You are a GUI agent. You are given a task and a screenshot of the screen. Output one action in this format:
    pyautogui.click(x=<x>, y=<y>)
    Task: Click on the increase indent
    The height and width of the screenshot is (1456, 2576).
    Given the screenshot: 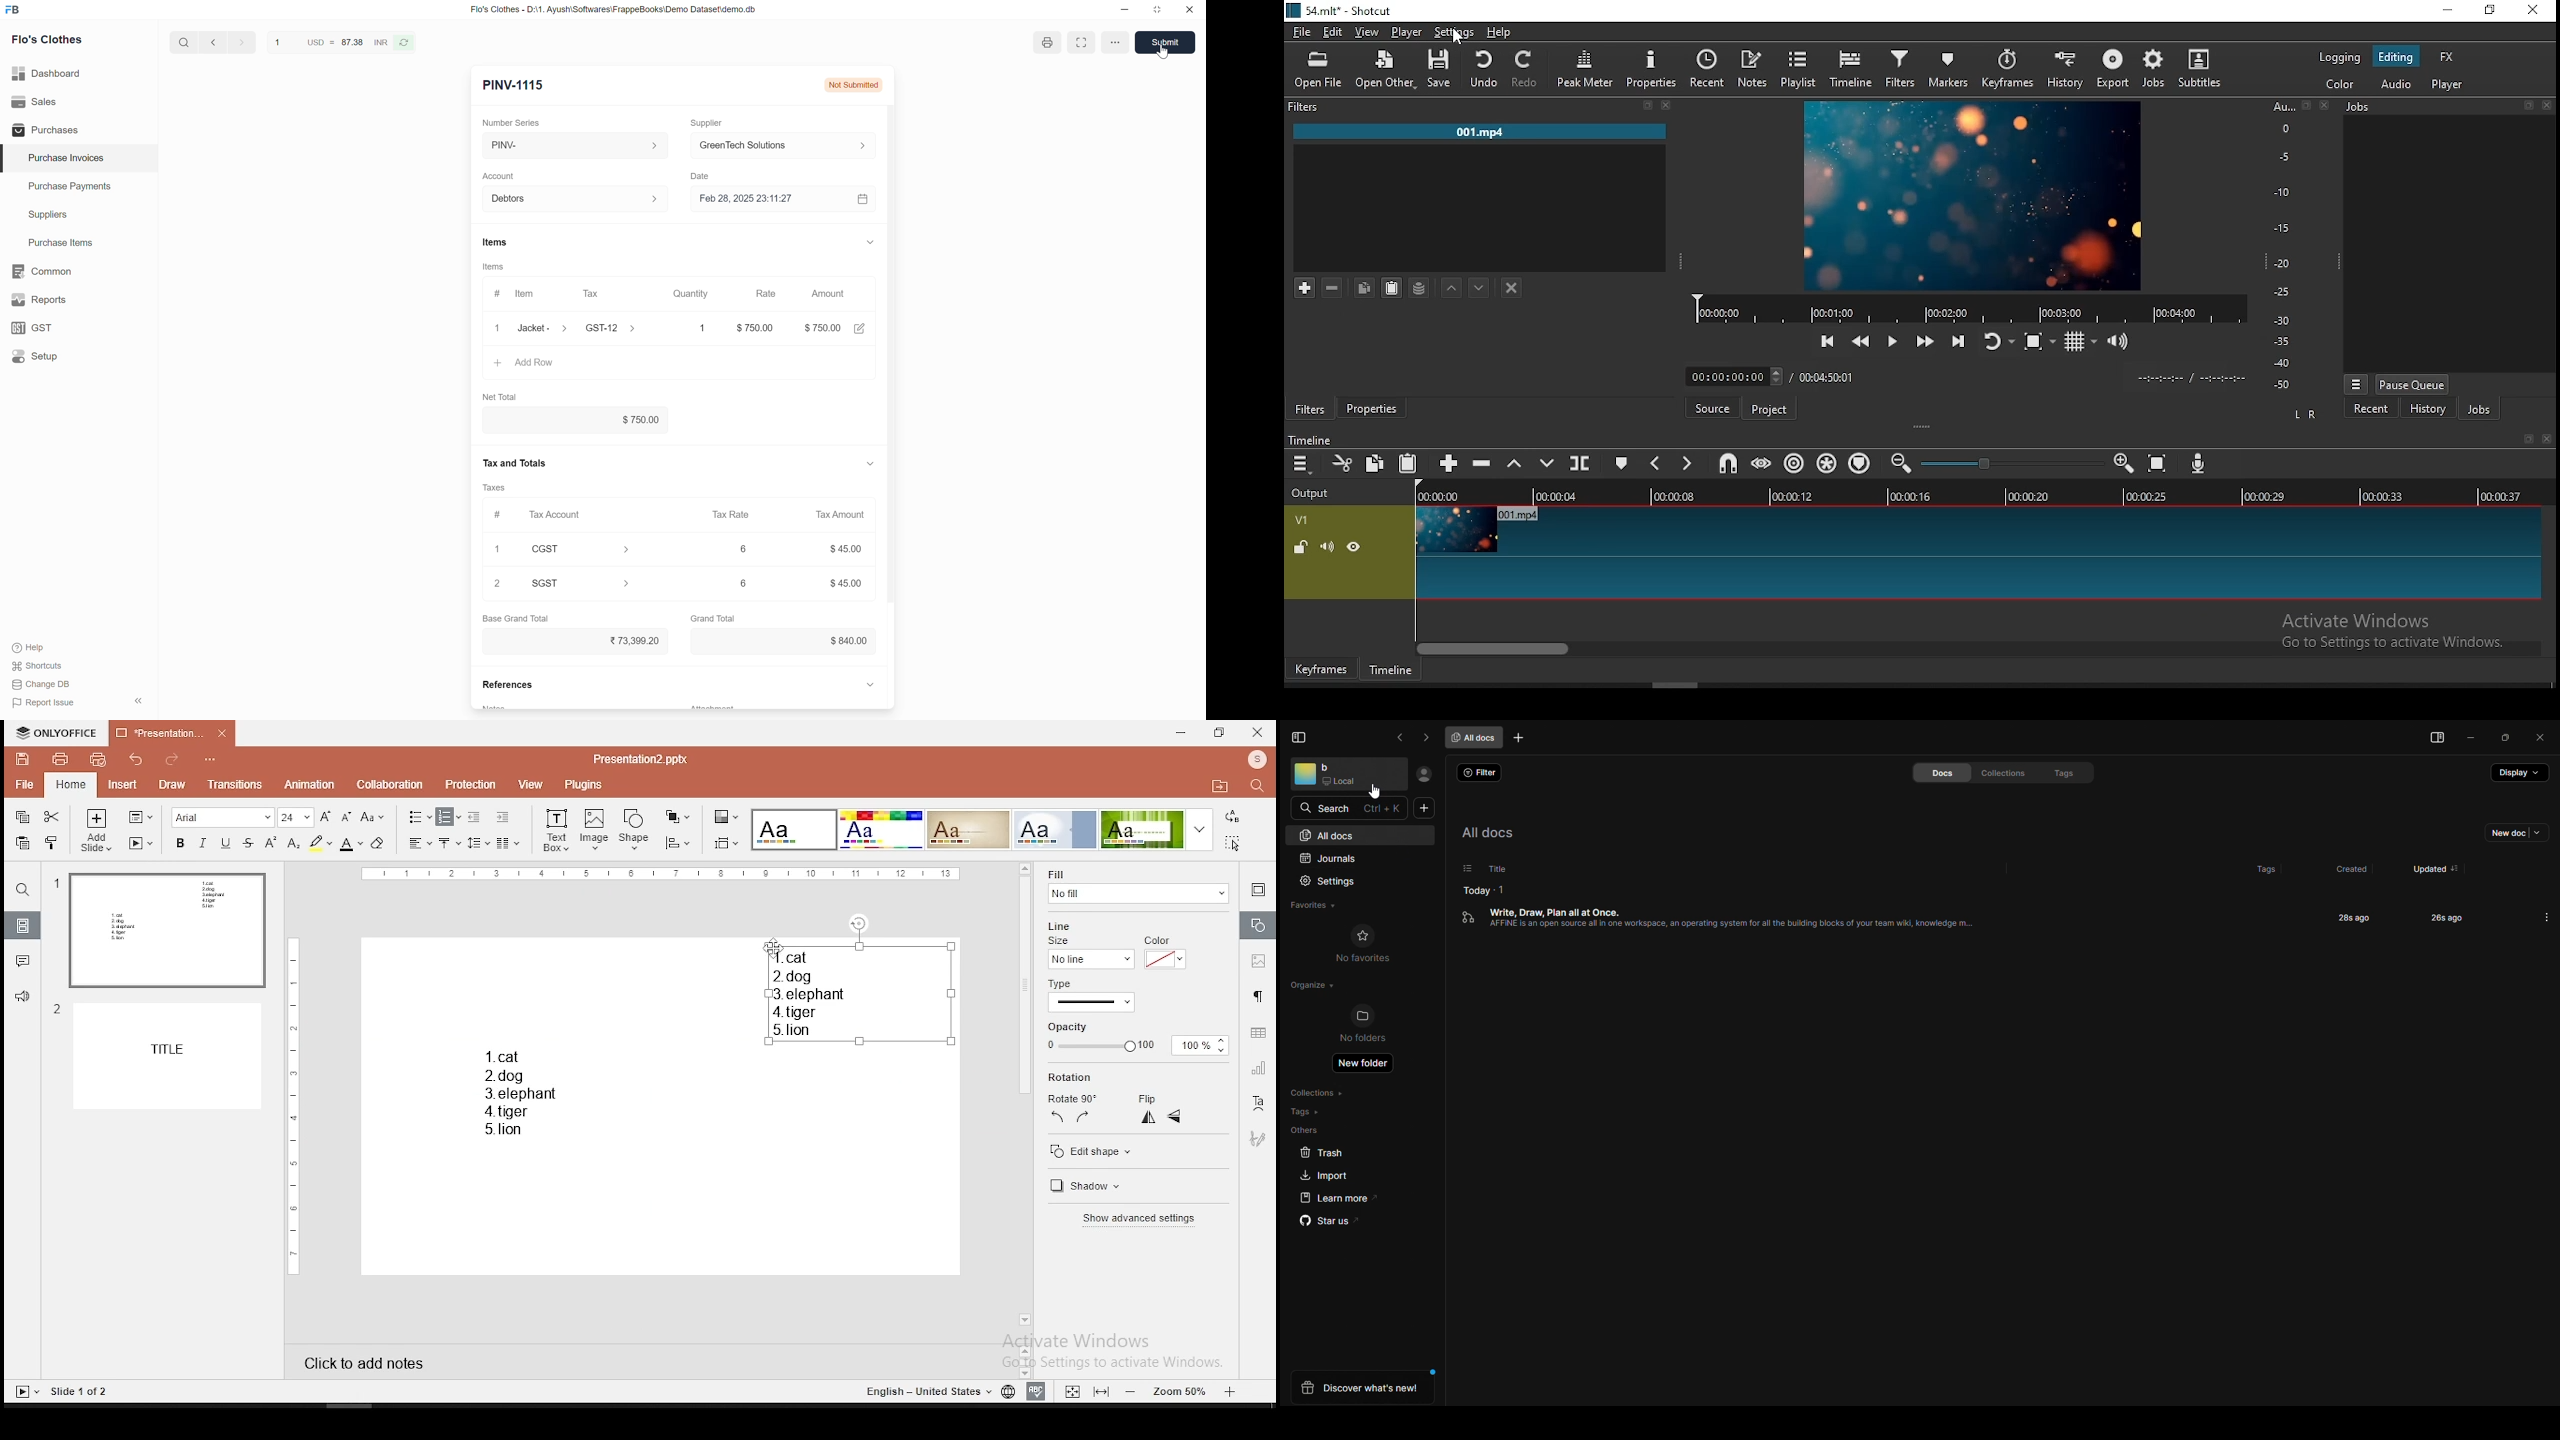 What is the action you would take?
    pyautogui.click(x=503, y=816)
    